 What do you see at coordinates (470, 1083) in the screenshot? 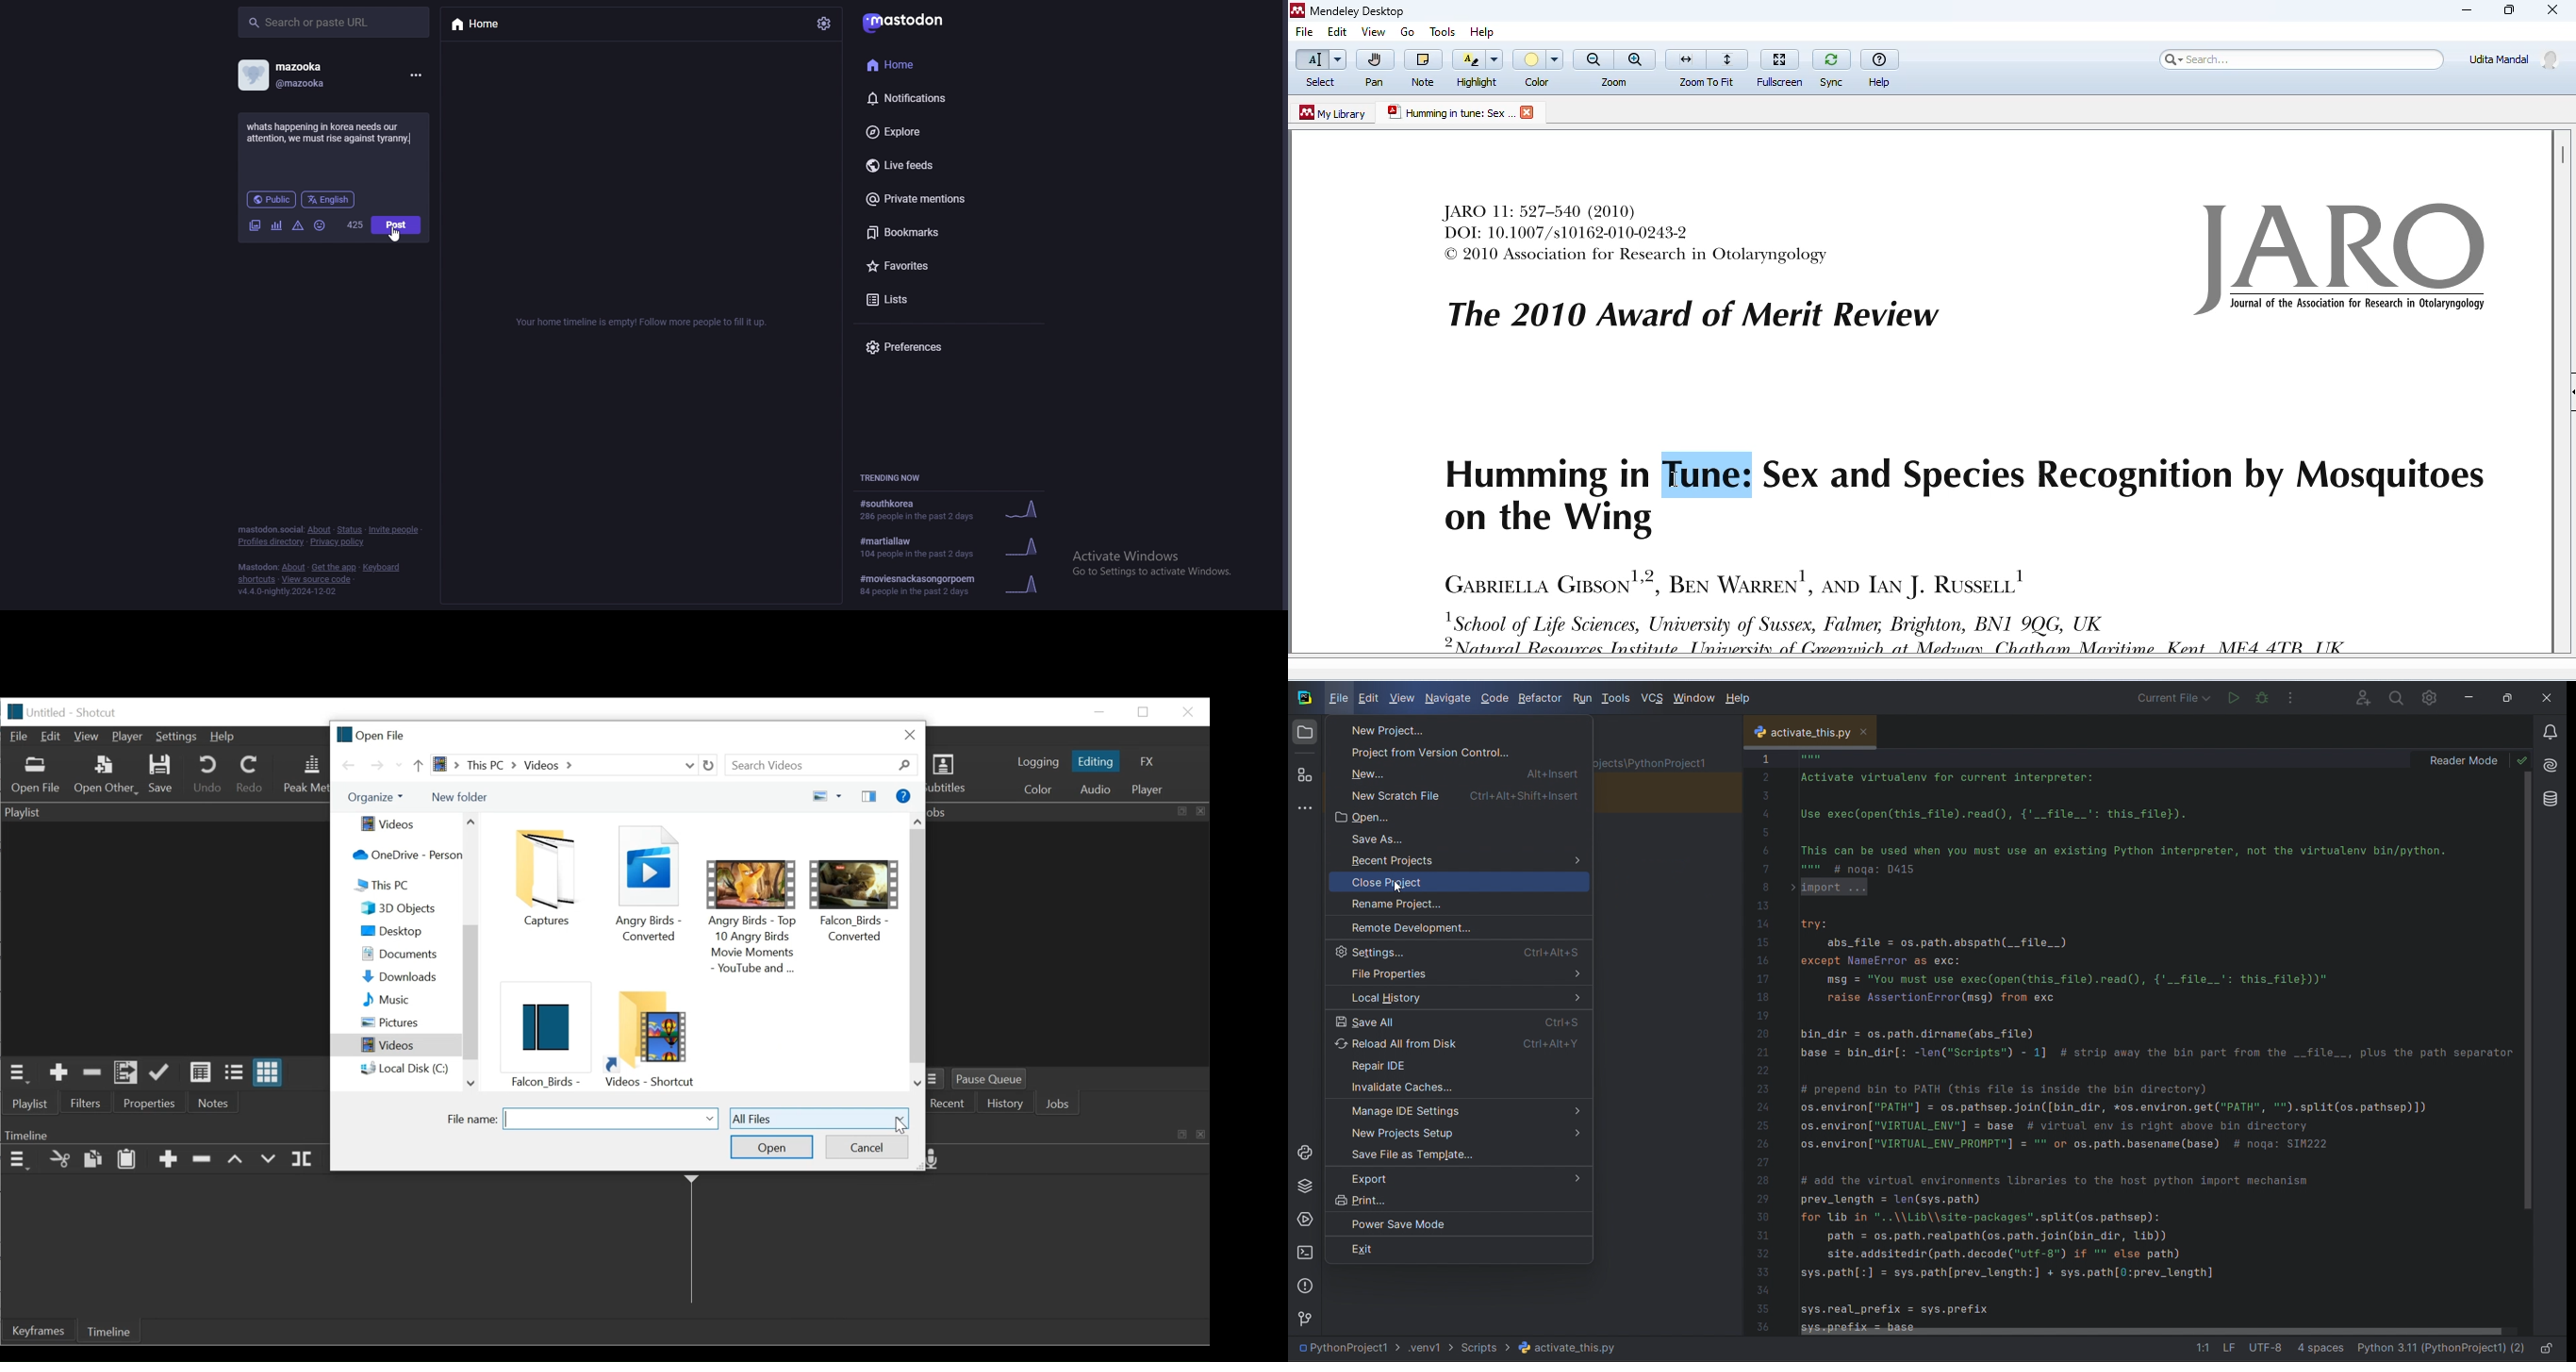
I see `Scroll down` at bounding box center [470, 1083].